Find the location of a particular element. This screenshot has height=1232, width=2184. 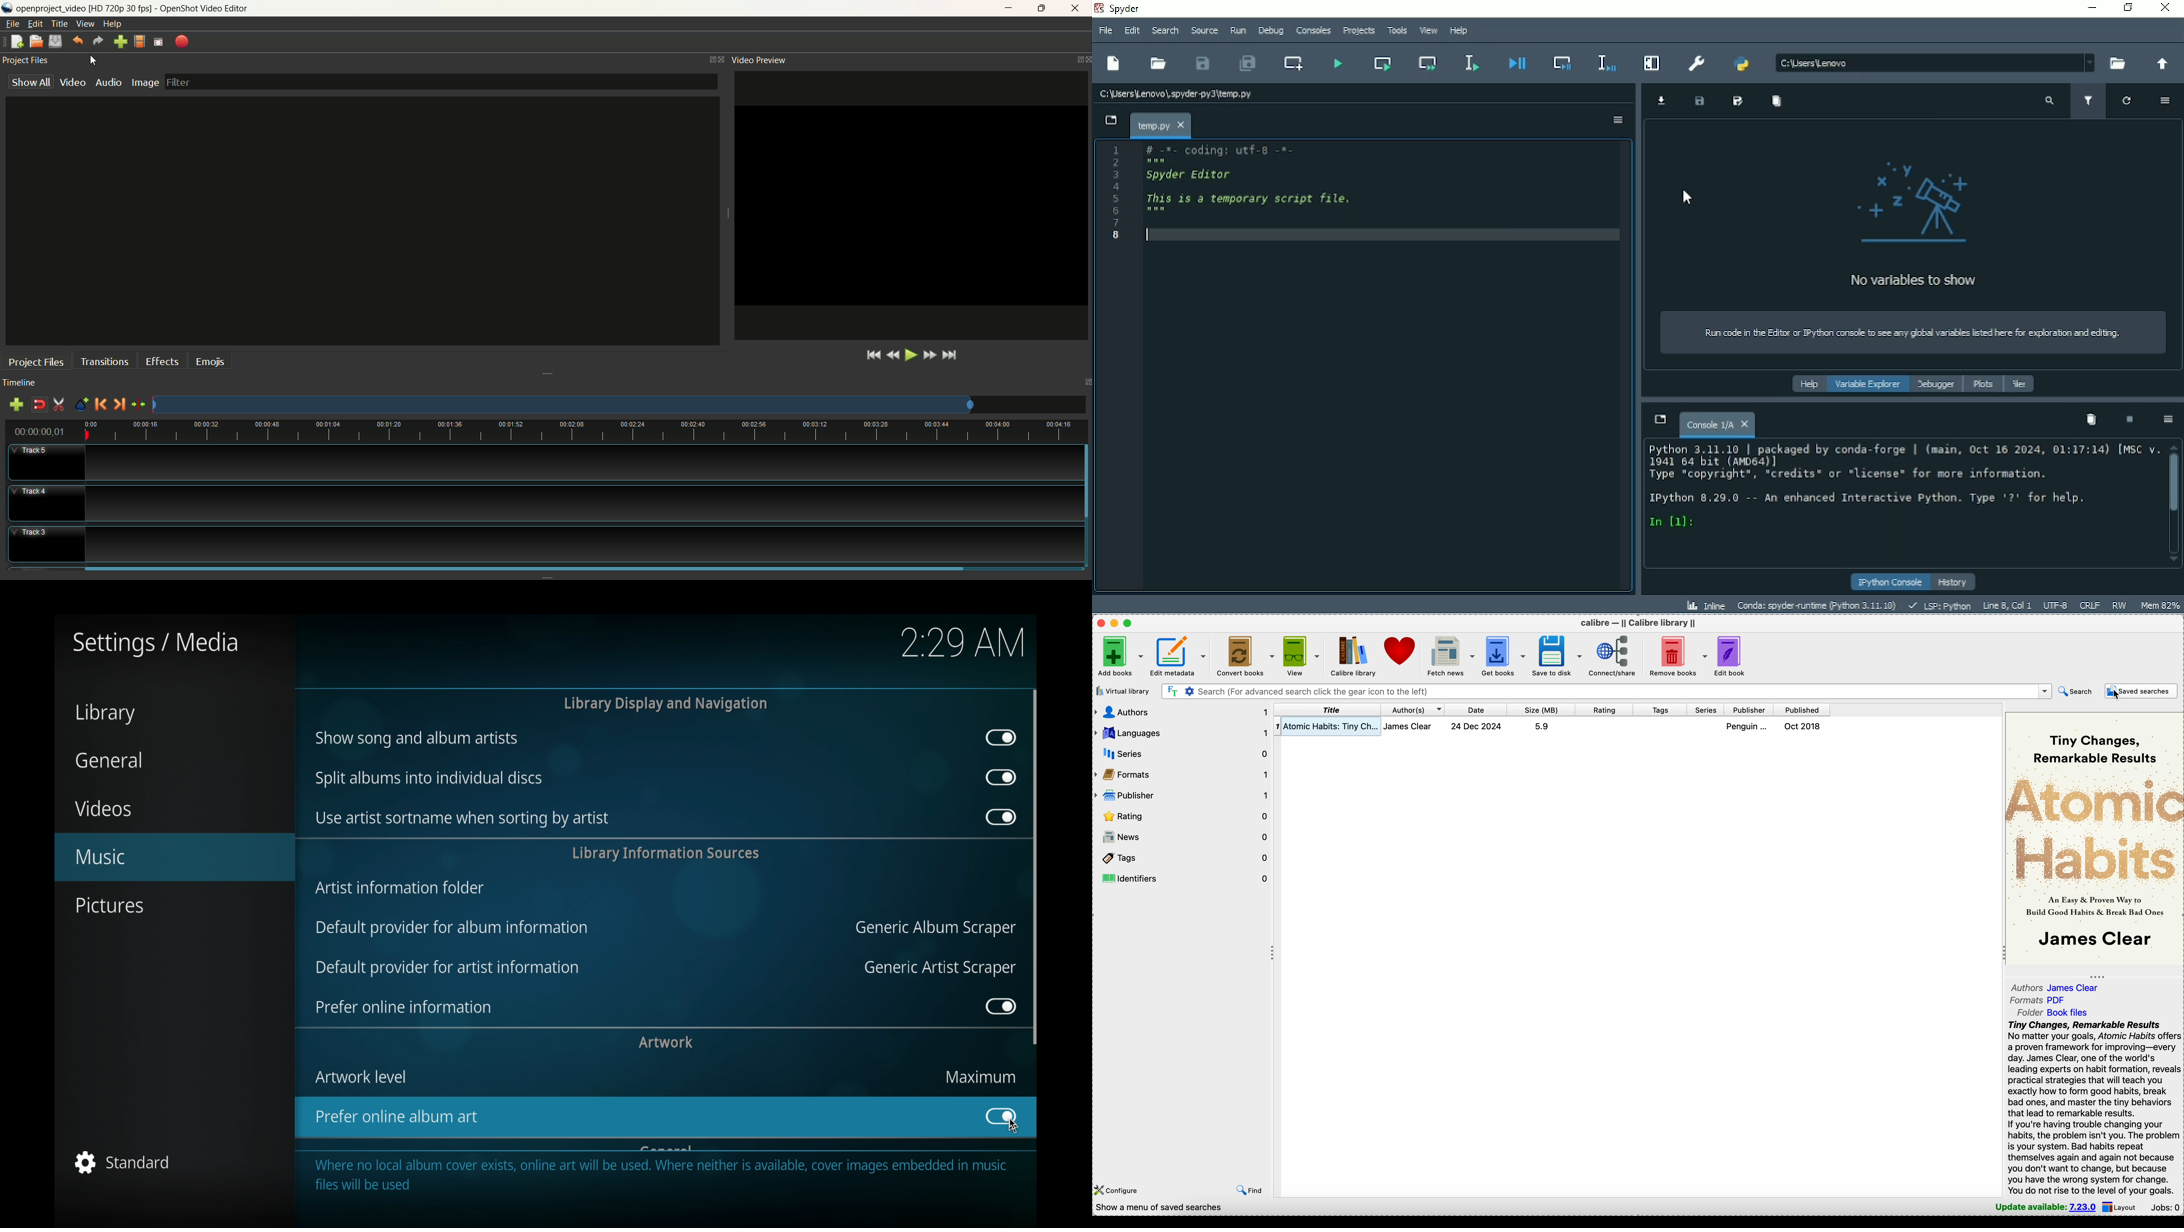

news is located at coordinates (1183, 837).